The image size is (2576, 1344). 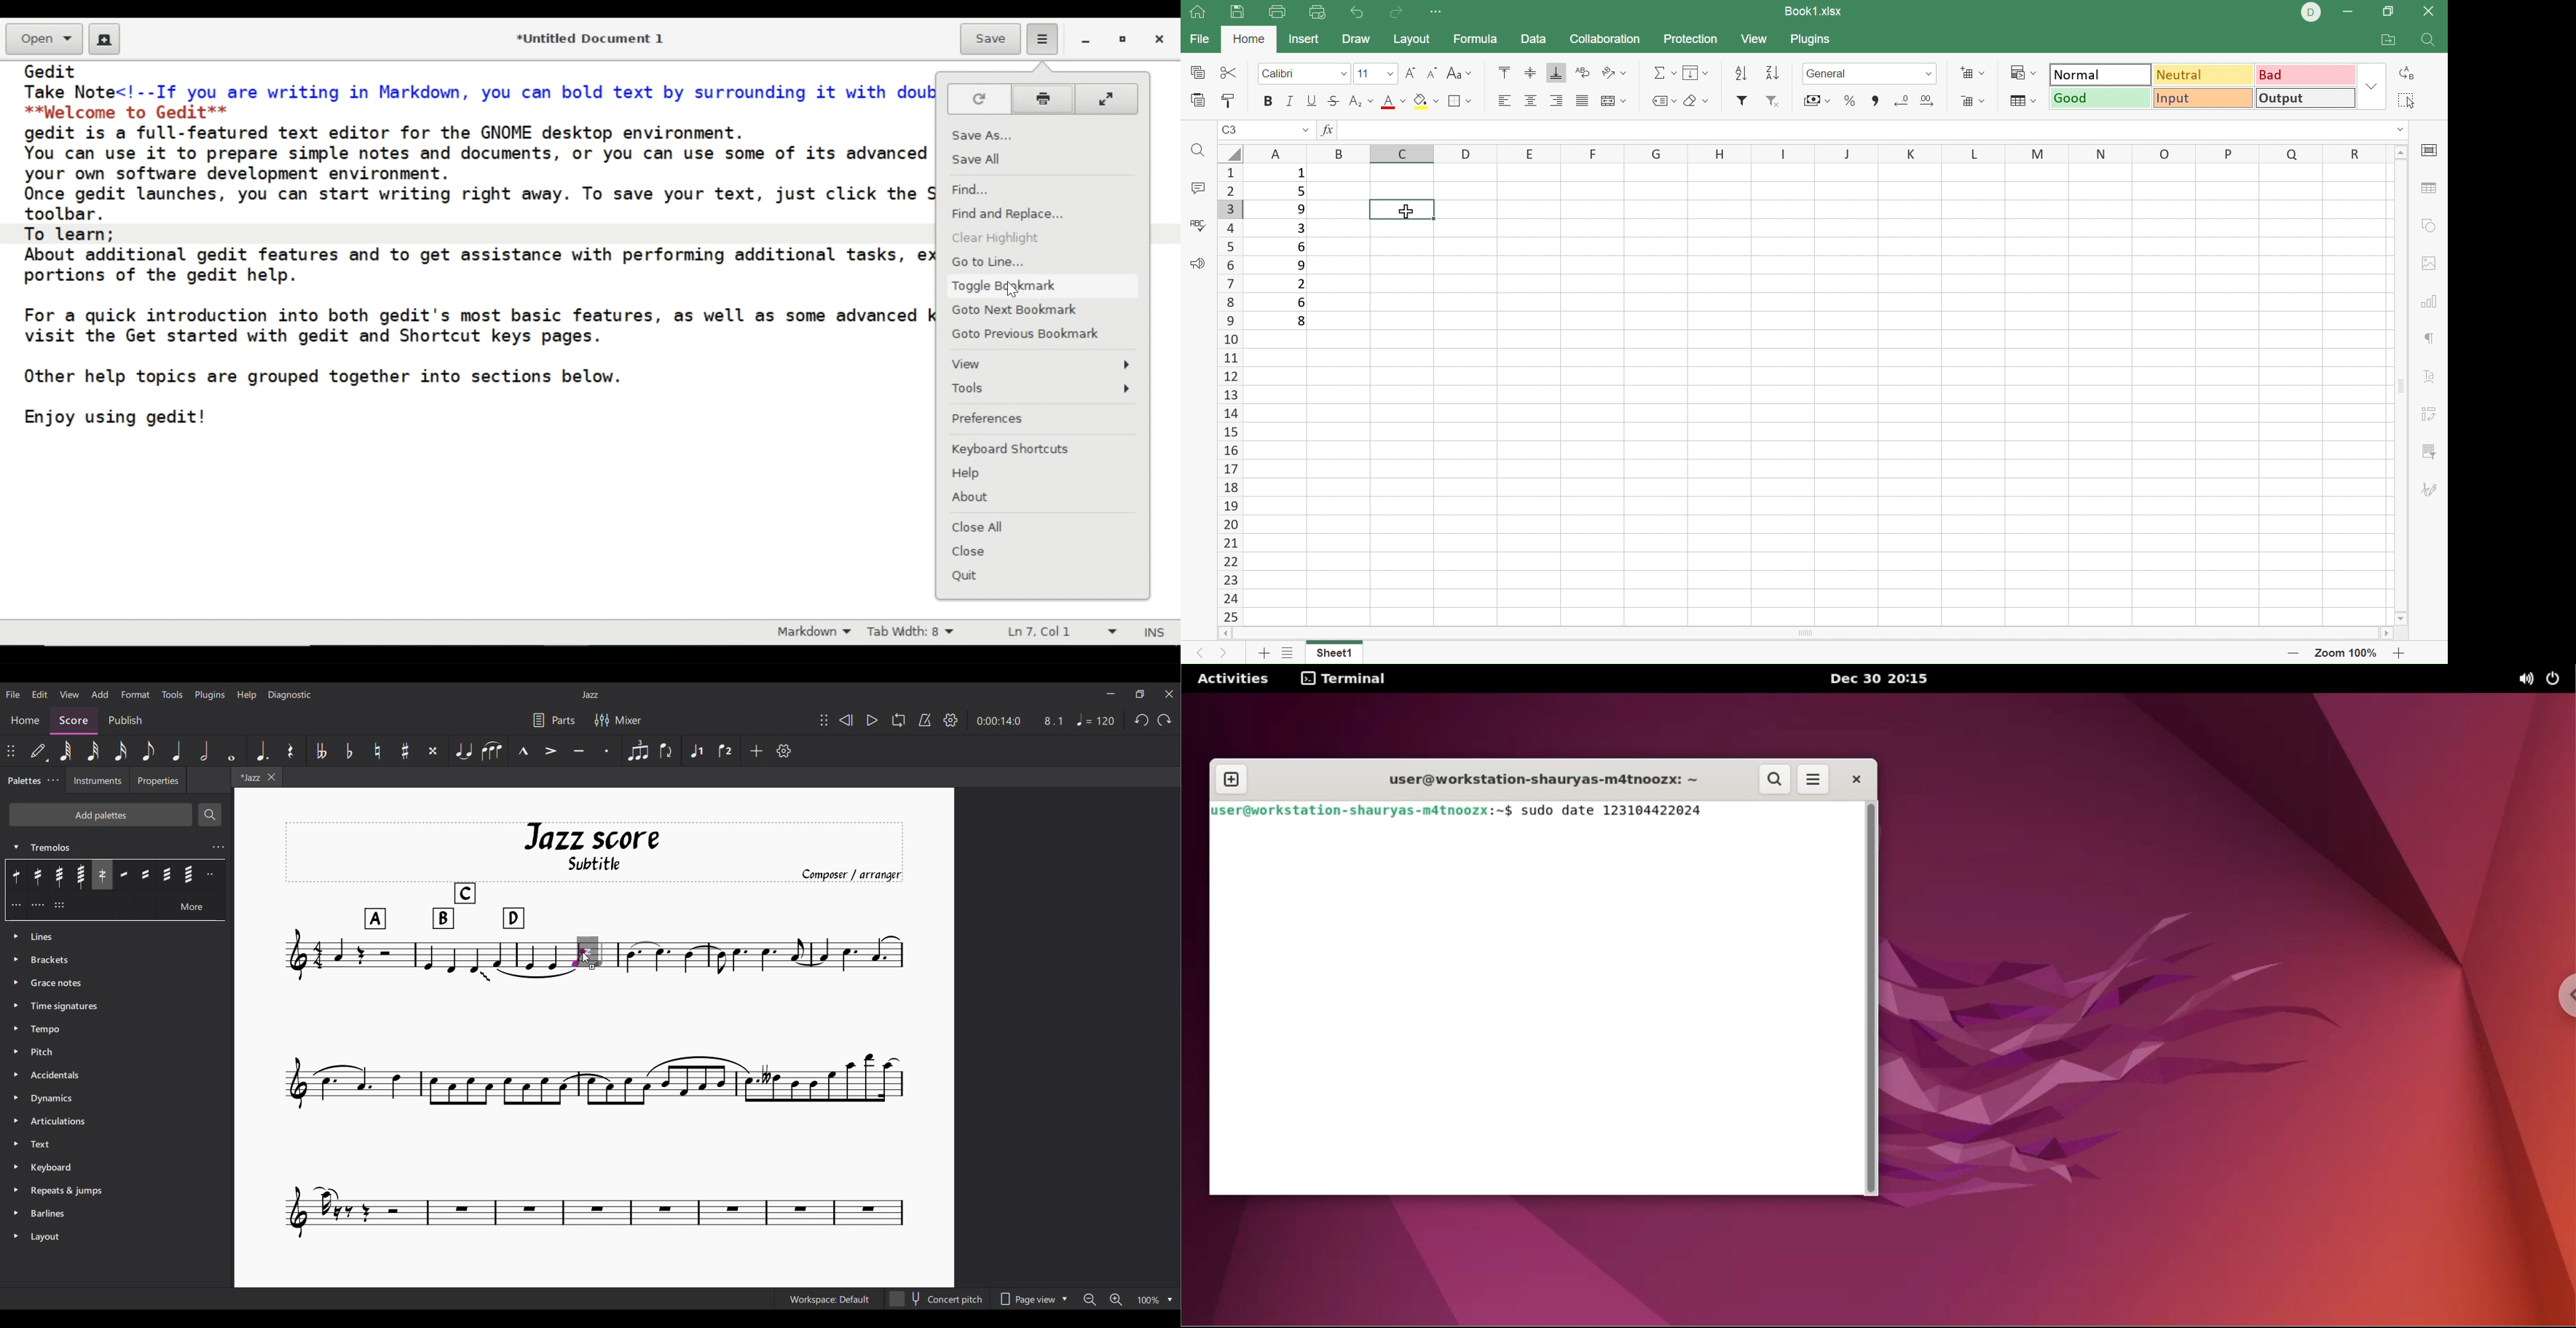 What do you see at coordinates (167, 874) in the screenshot?
I see `32nd between notes` at bounding box center [167, 874].